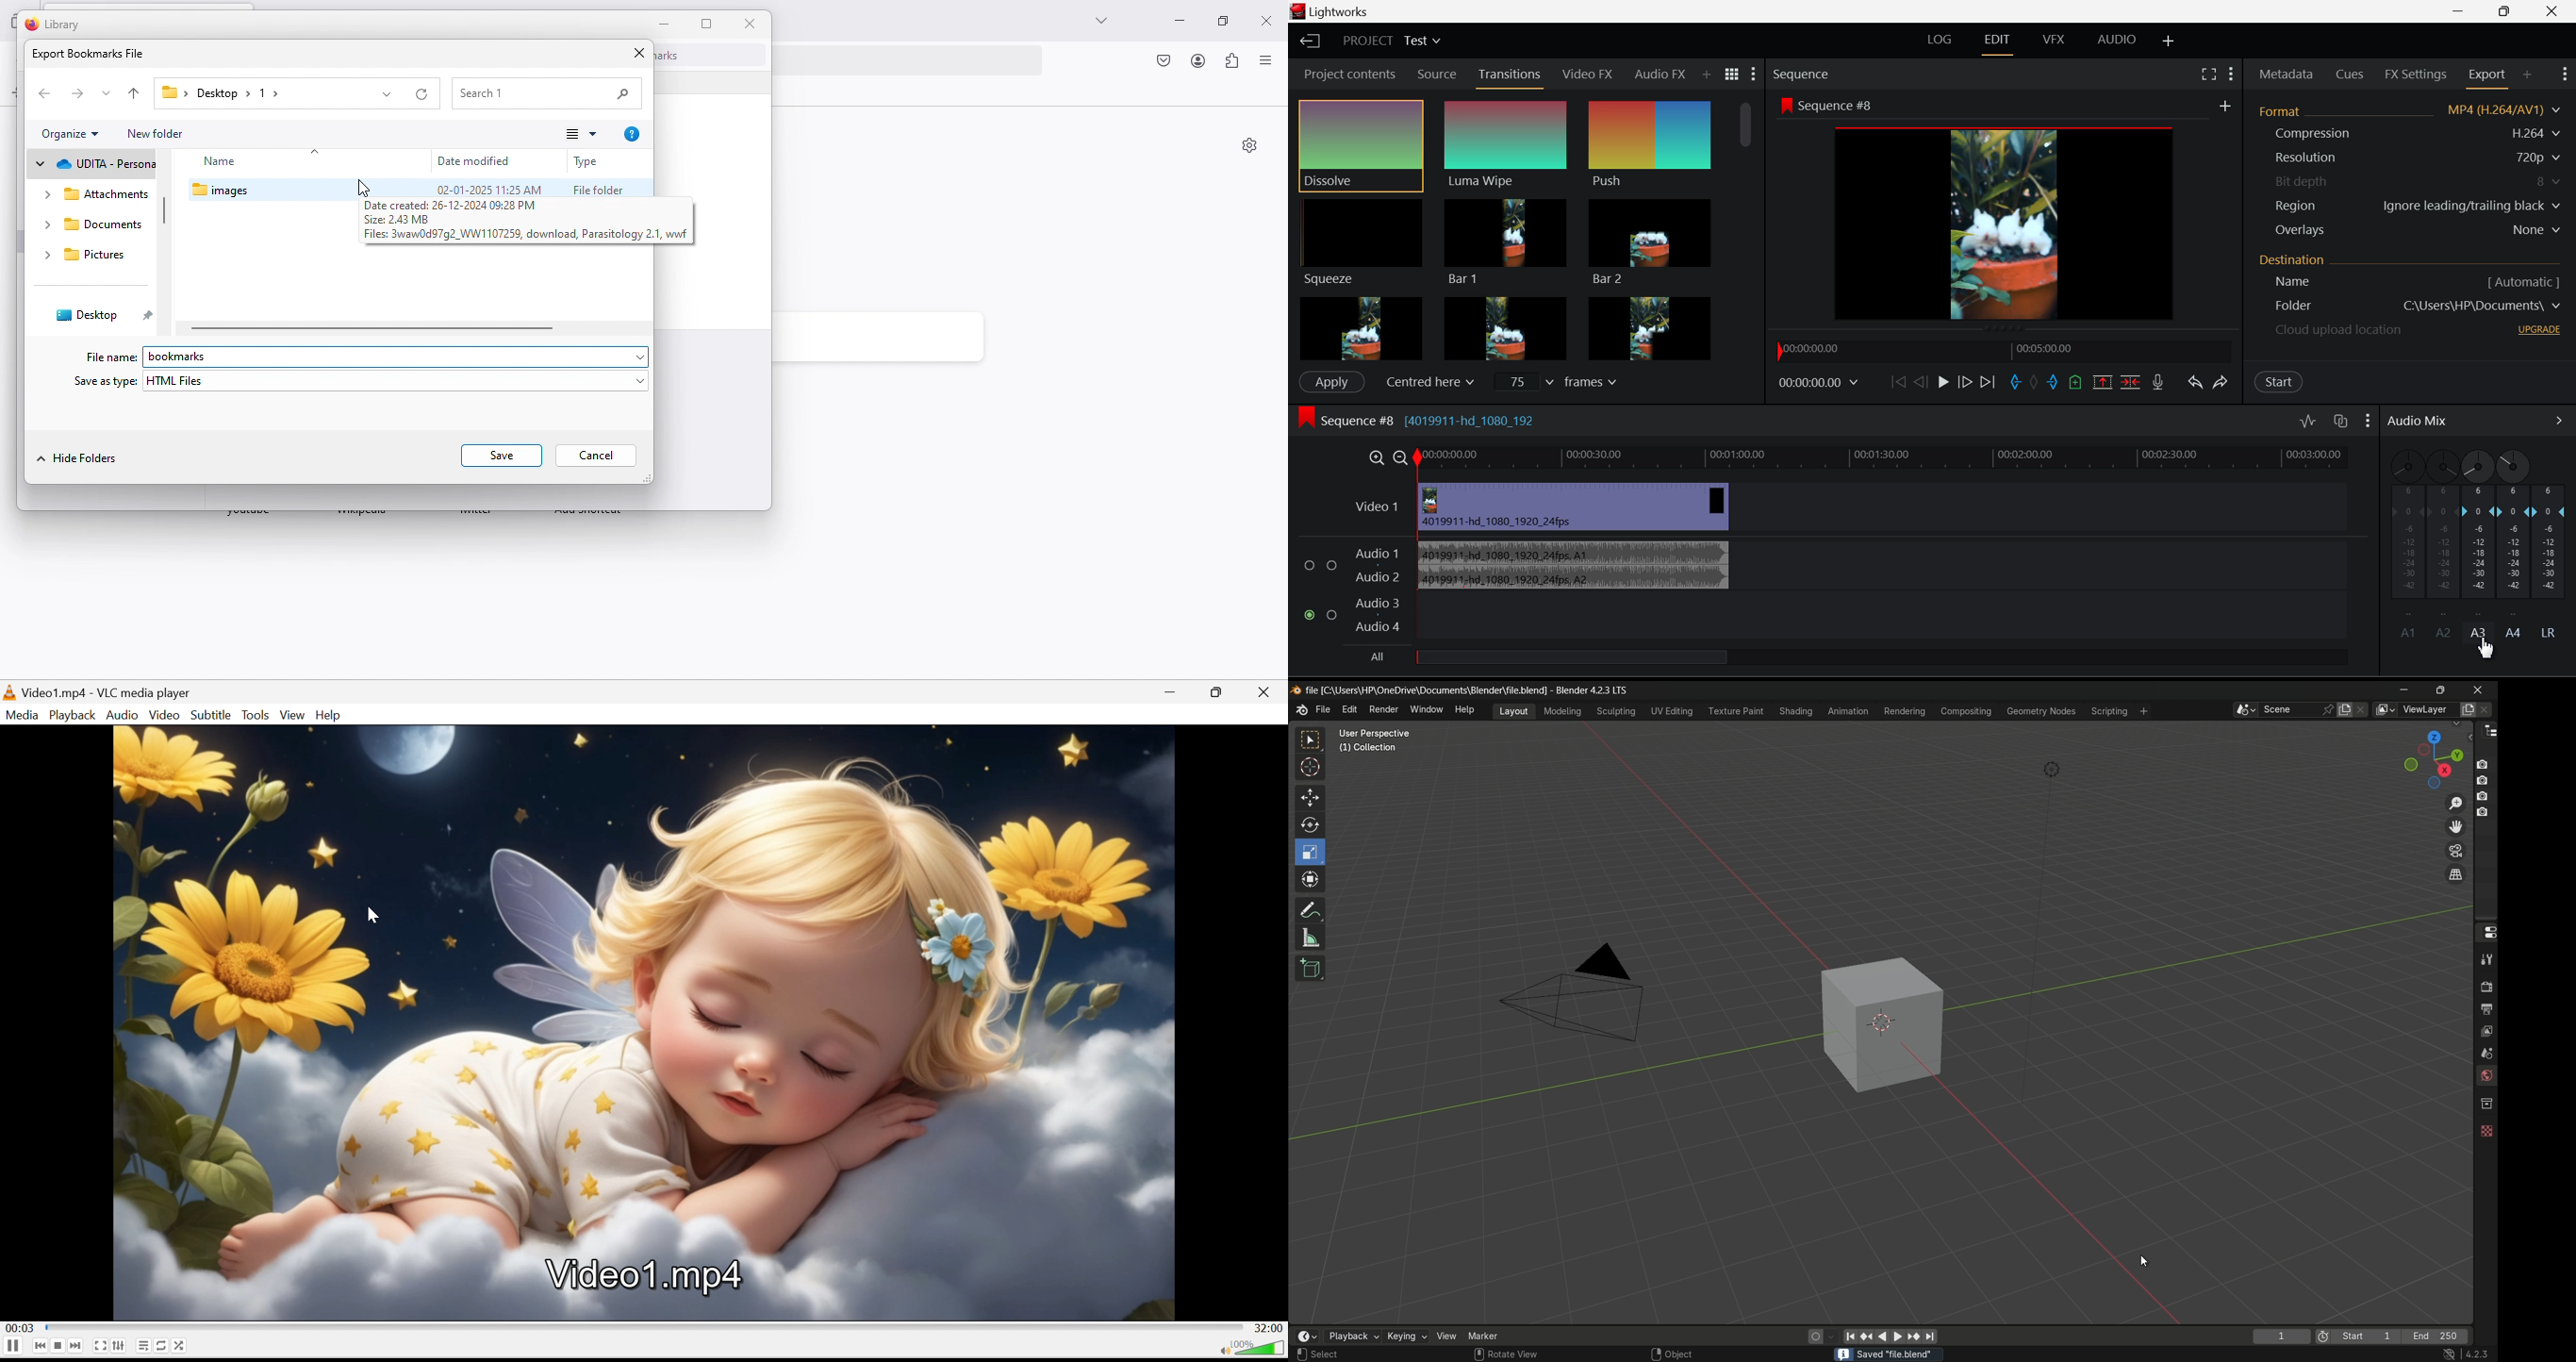 This screenshot has height=1372, width=2576. What do you see at coordinates (752, 24) in the screenshot?
I see `close` at bounding box center [752, 24].